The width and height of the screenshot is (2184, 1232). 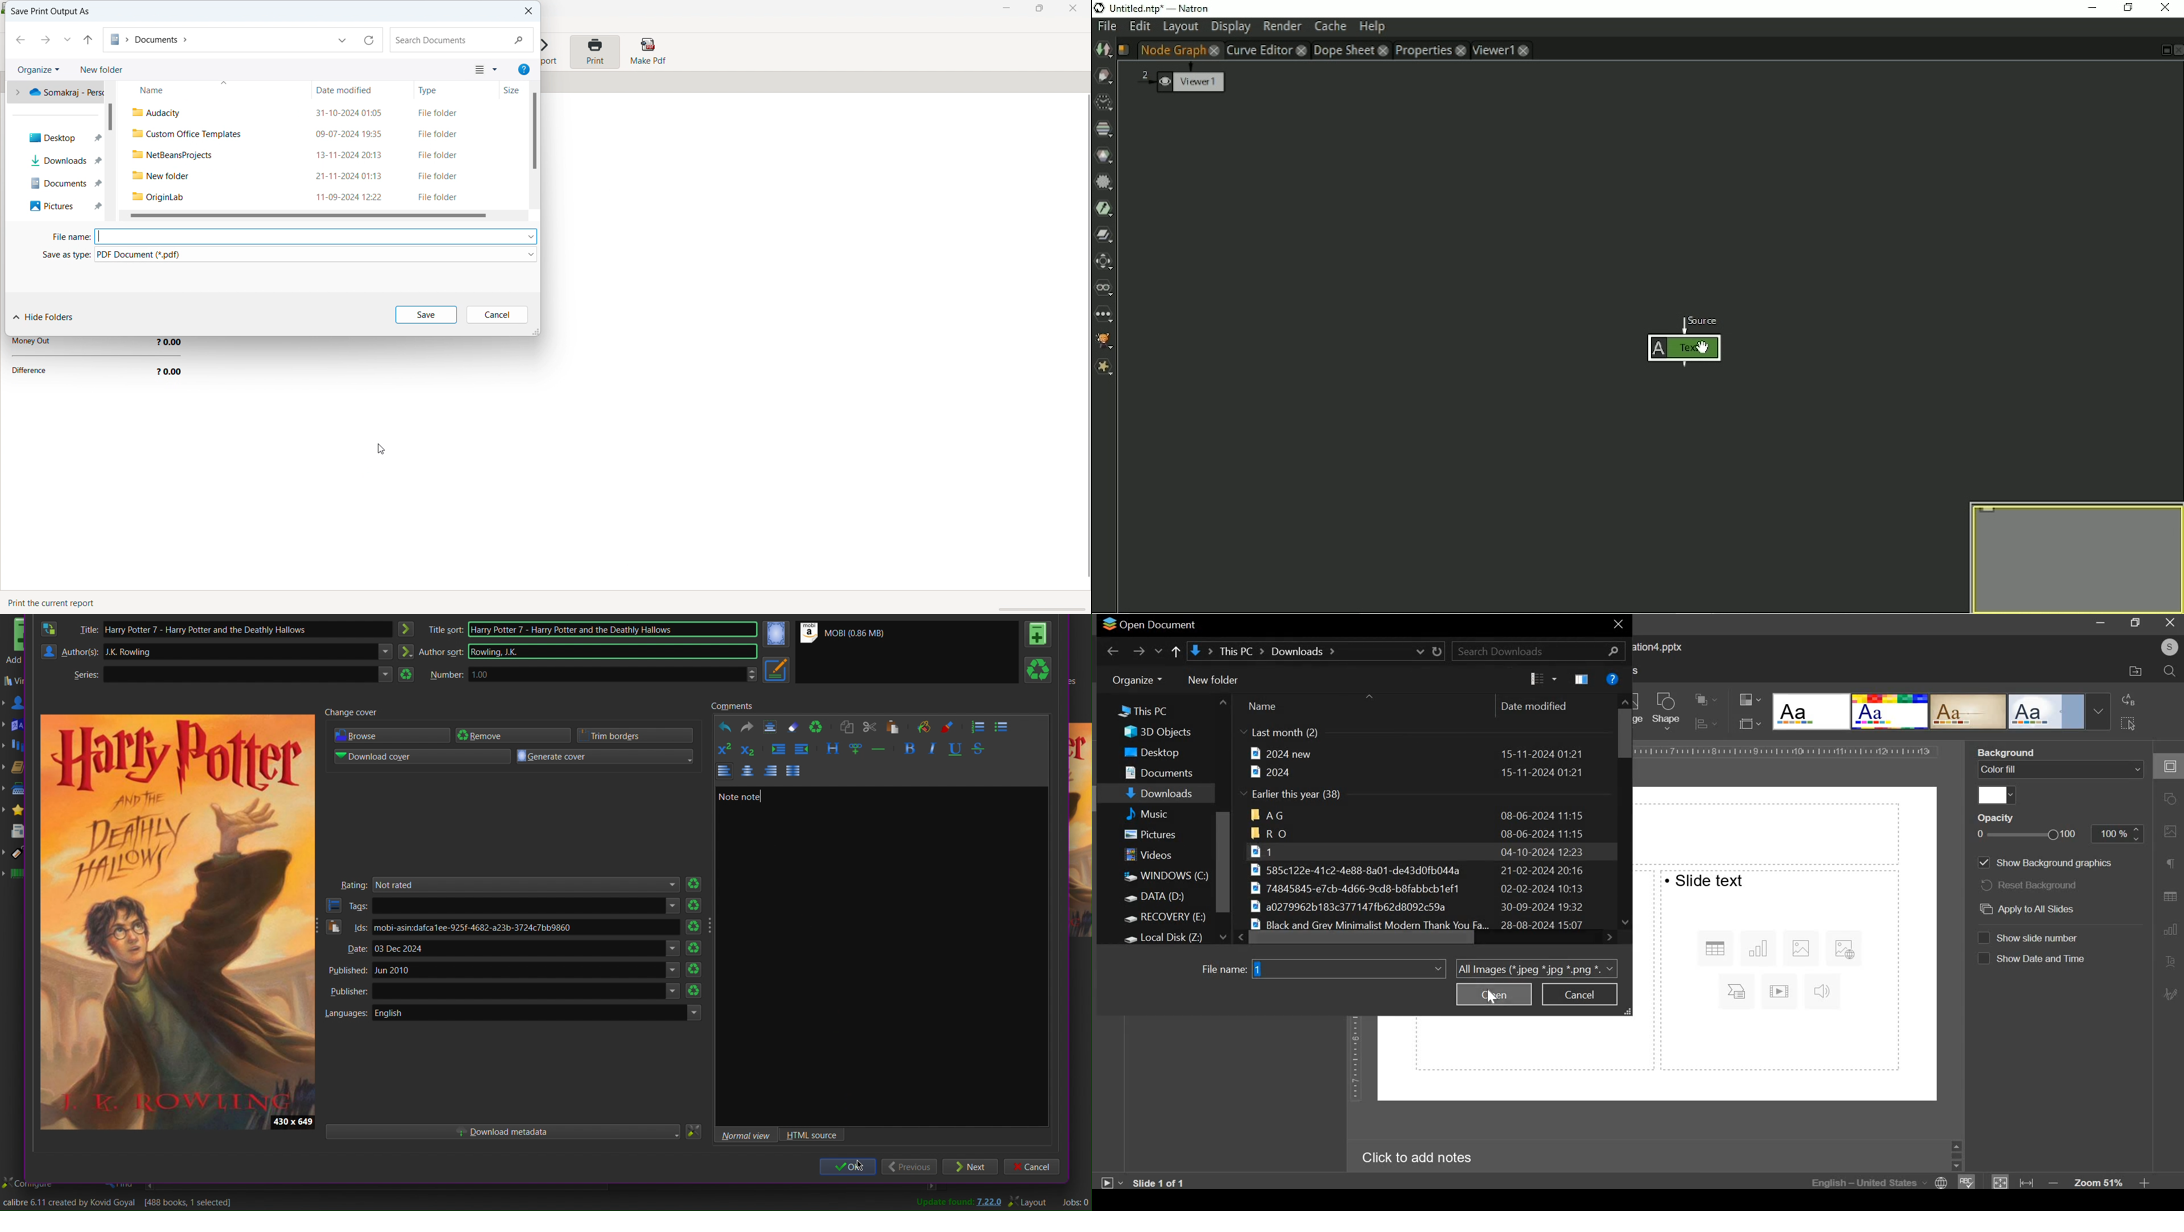 What do you see at coordinates (927, 727) in the screenshot?
I see `Background color` at bounding box center [927, 727].